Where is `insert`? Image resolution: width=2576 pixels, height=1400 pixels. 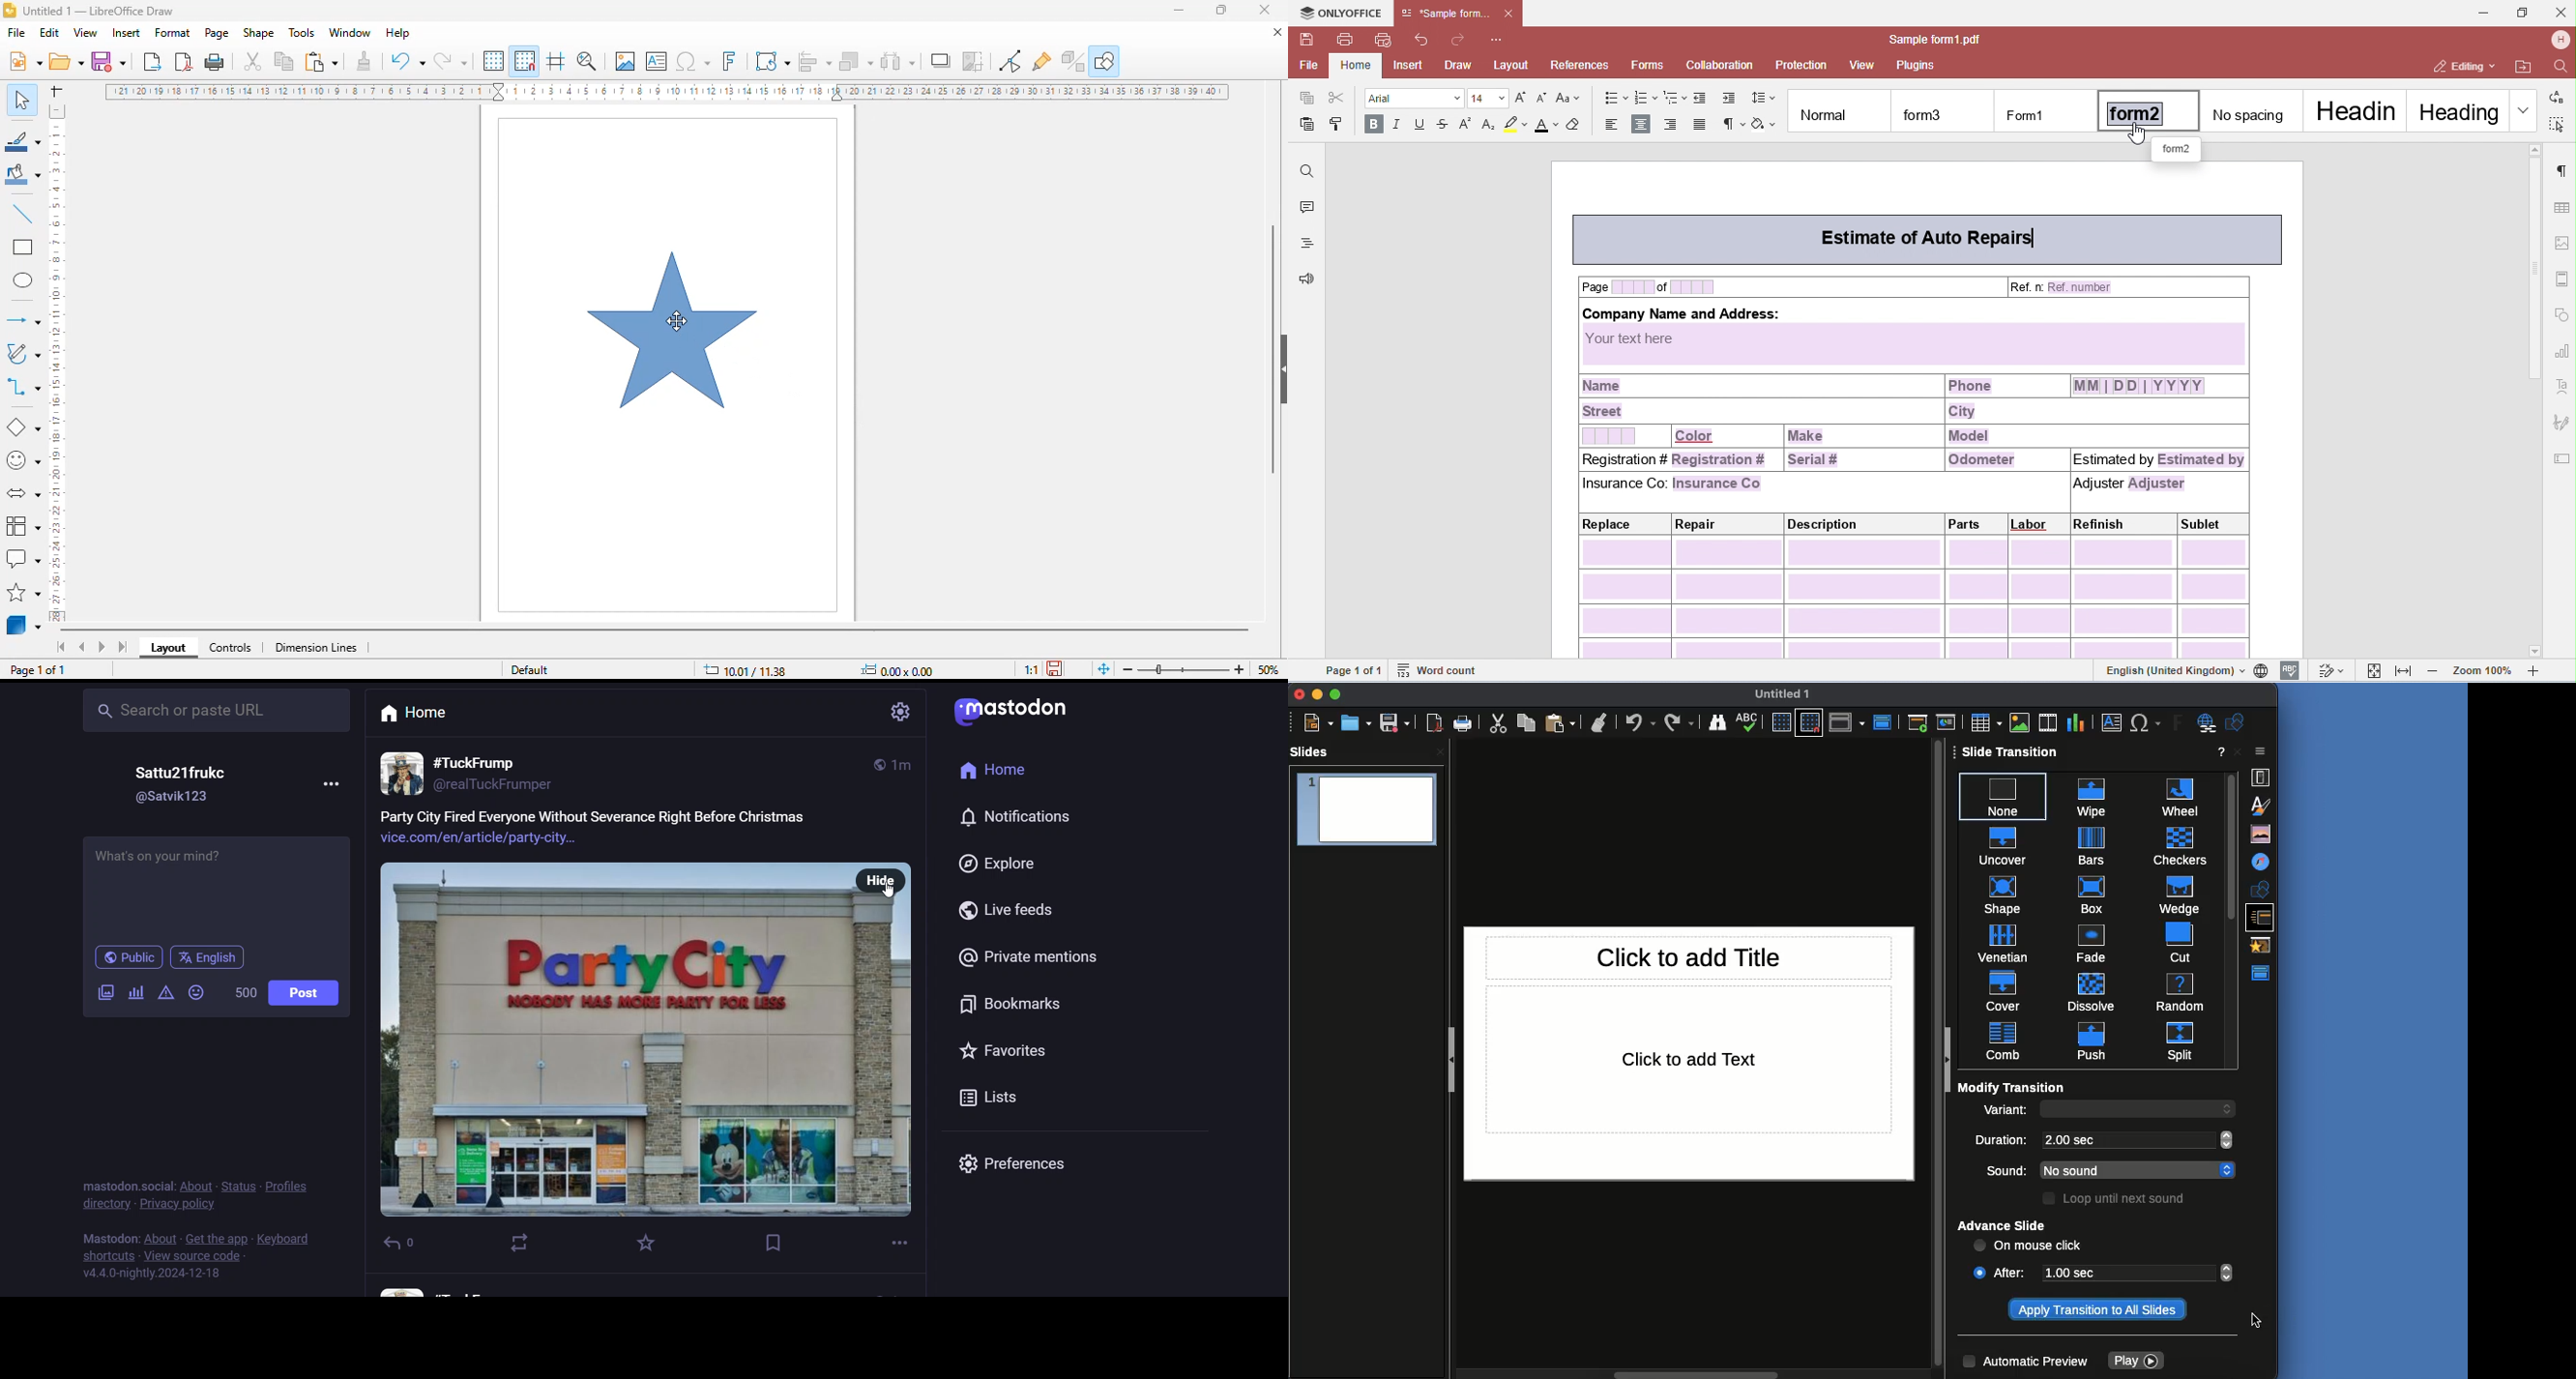 insert is located at coordinates (126, 32).